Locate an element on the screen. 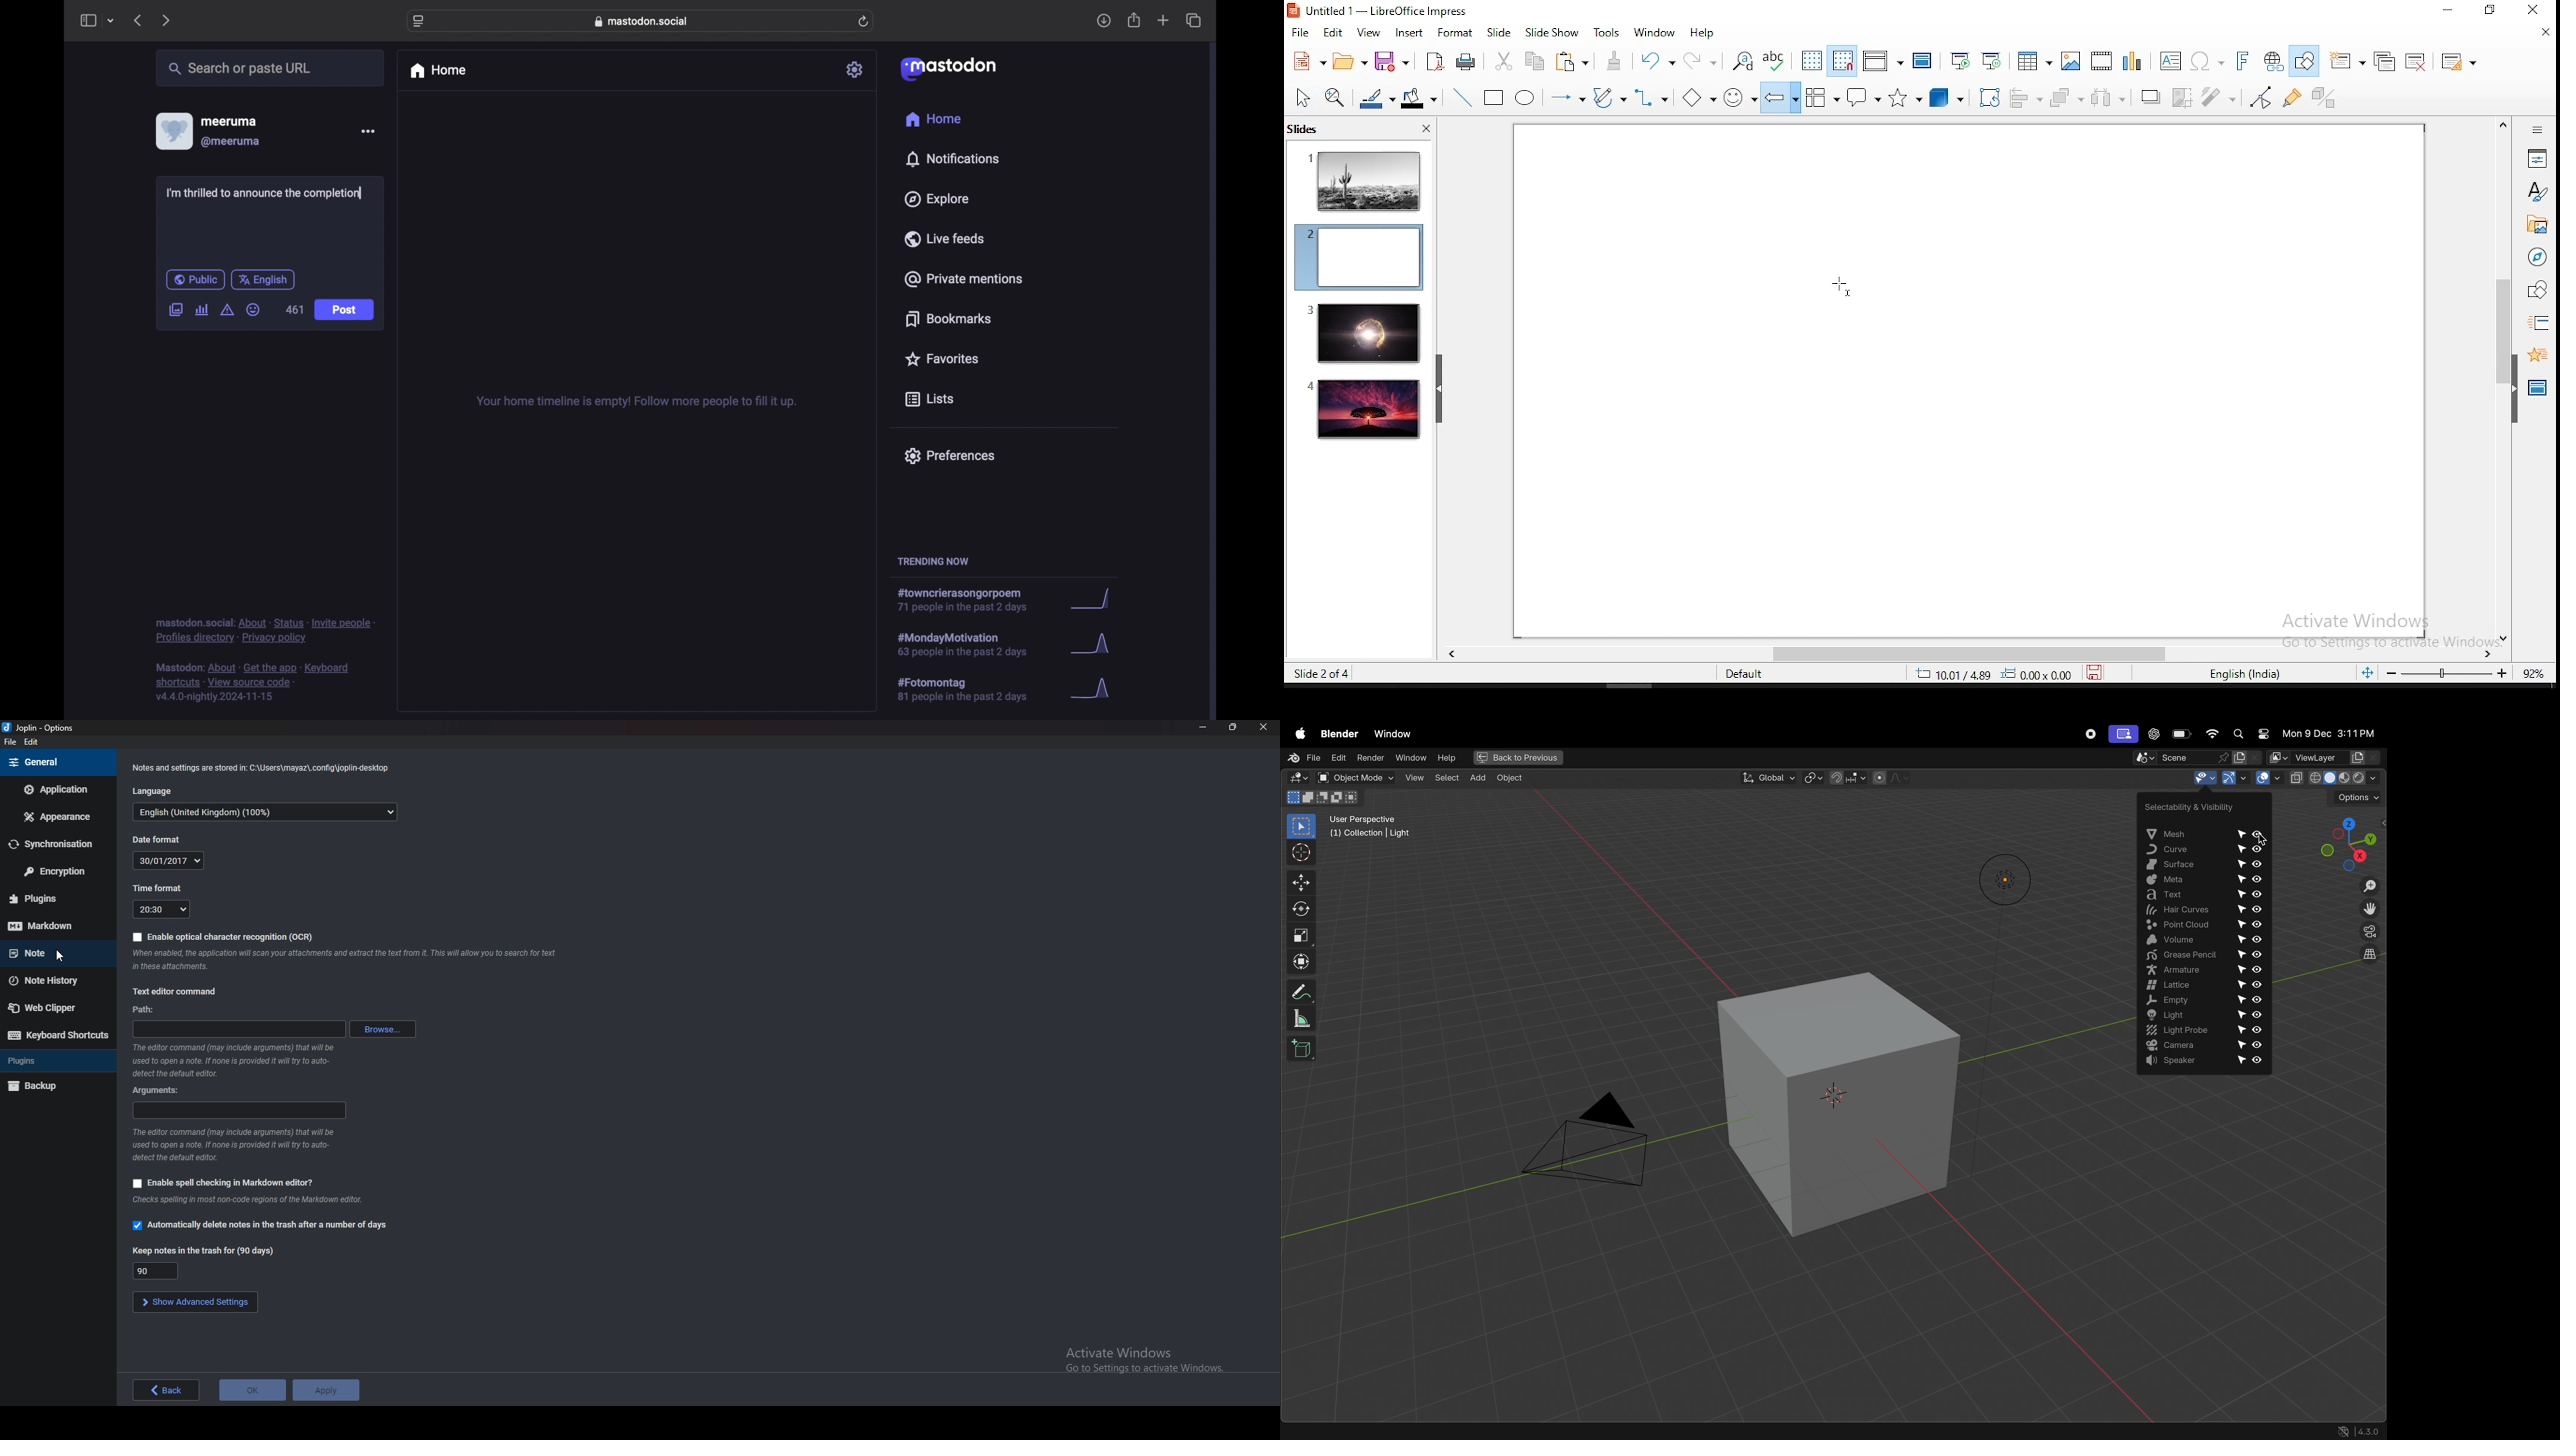 The width and height of the screenshot is (2576, 1456). apply is located at coordinates (326, 1389).